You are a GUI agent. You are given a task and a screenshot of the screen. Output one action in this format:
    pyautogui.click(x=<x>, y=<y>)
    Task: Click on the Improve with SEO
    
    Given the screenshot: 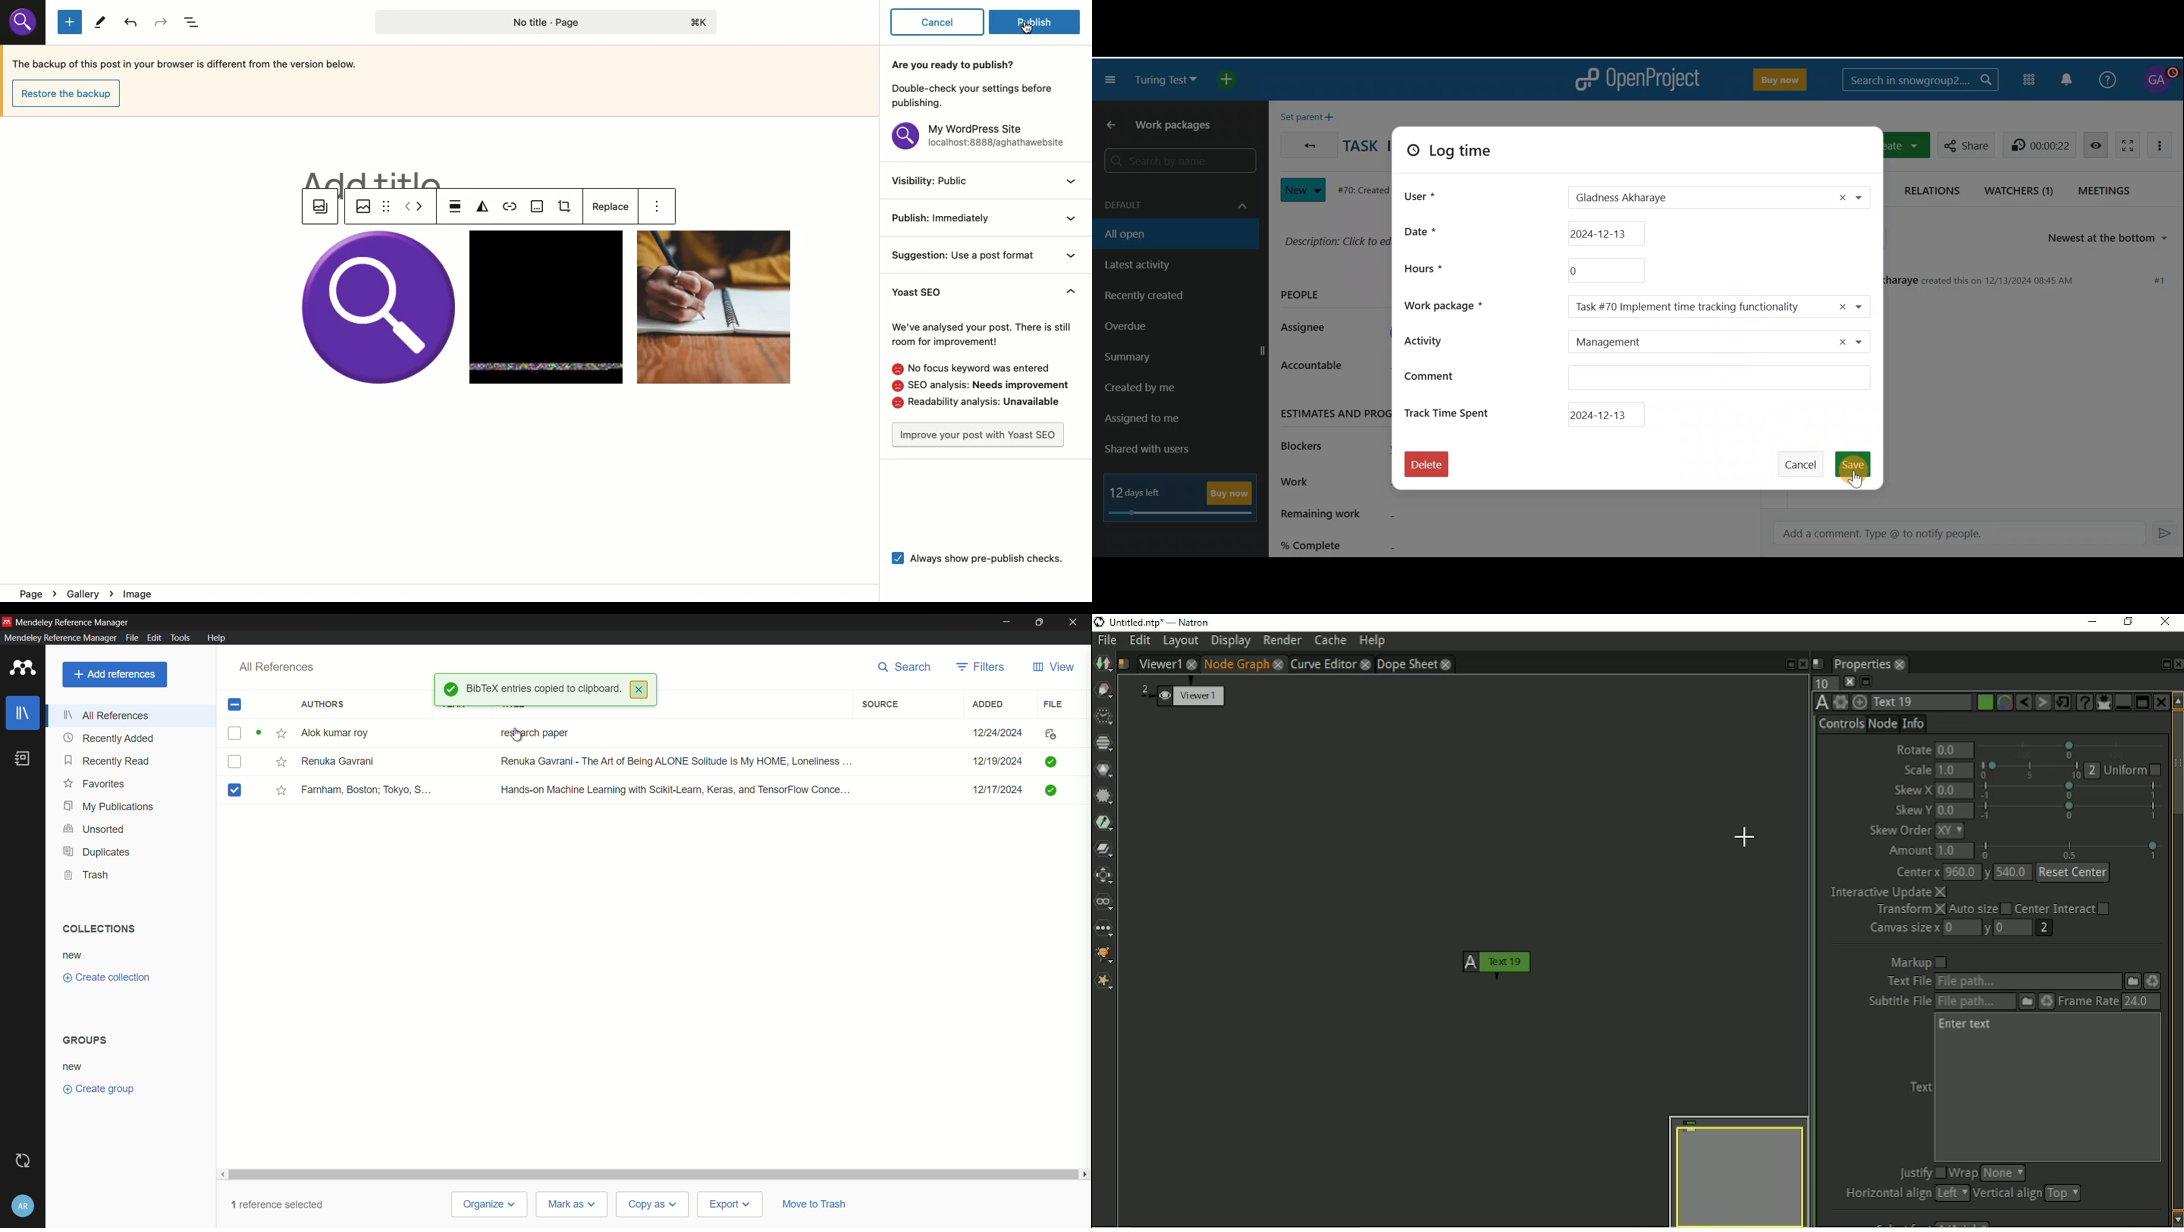 What is the action you would take?
    pyautogui.click(x=978, y=435)
    